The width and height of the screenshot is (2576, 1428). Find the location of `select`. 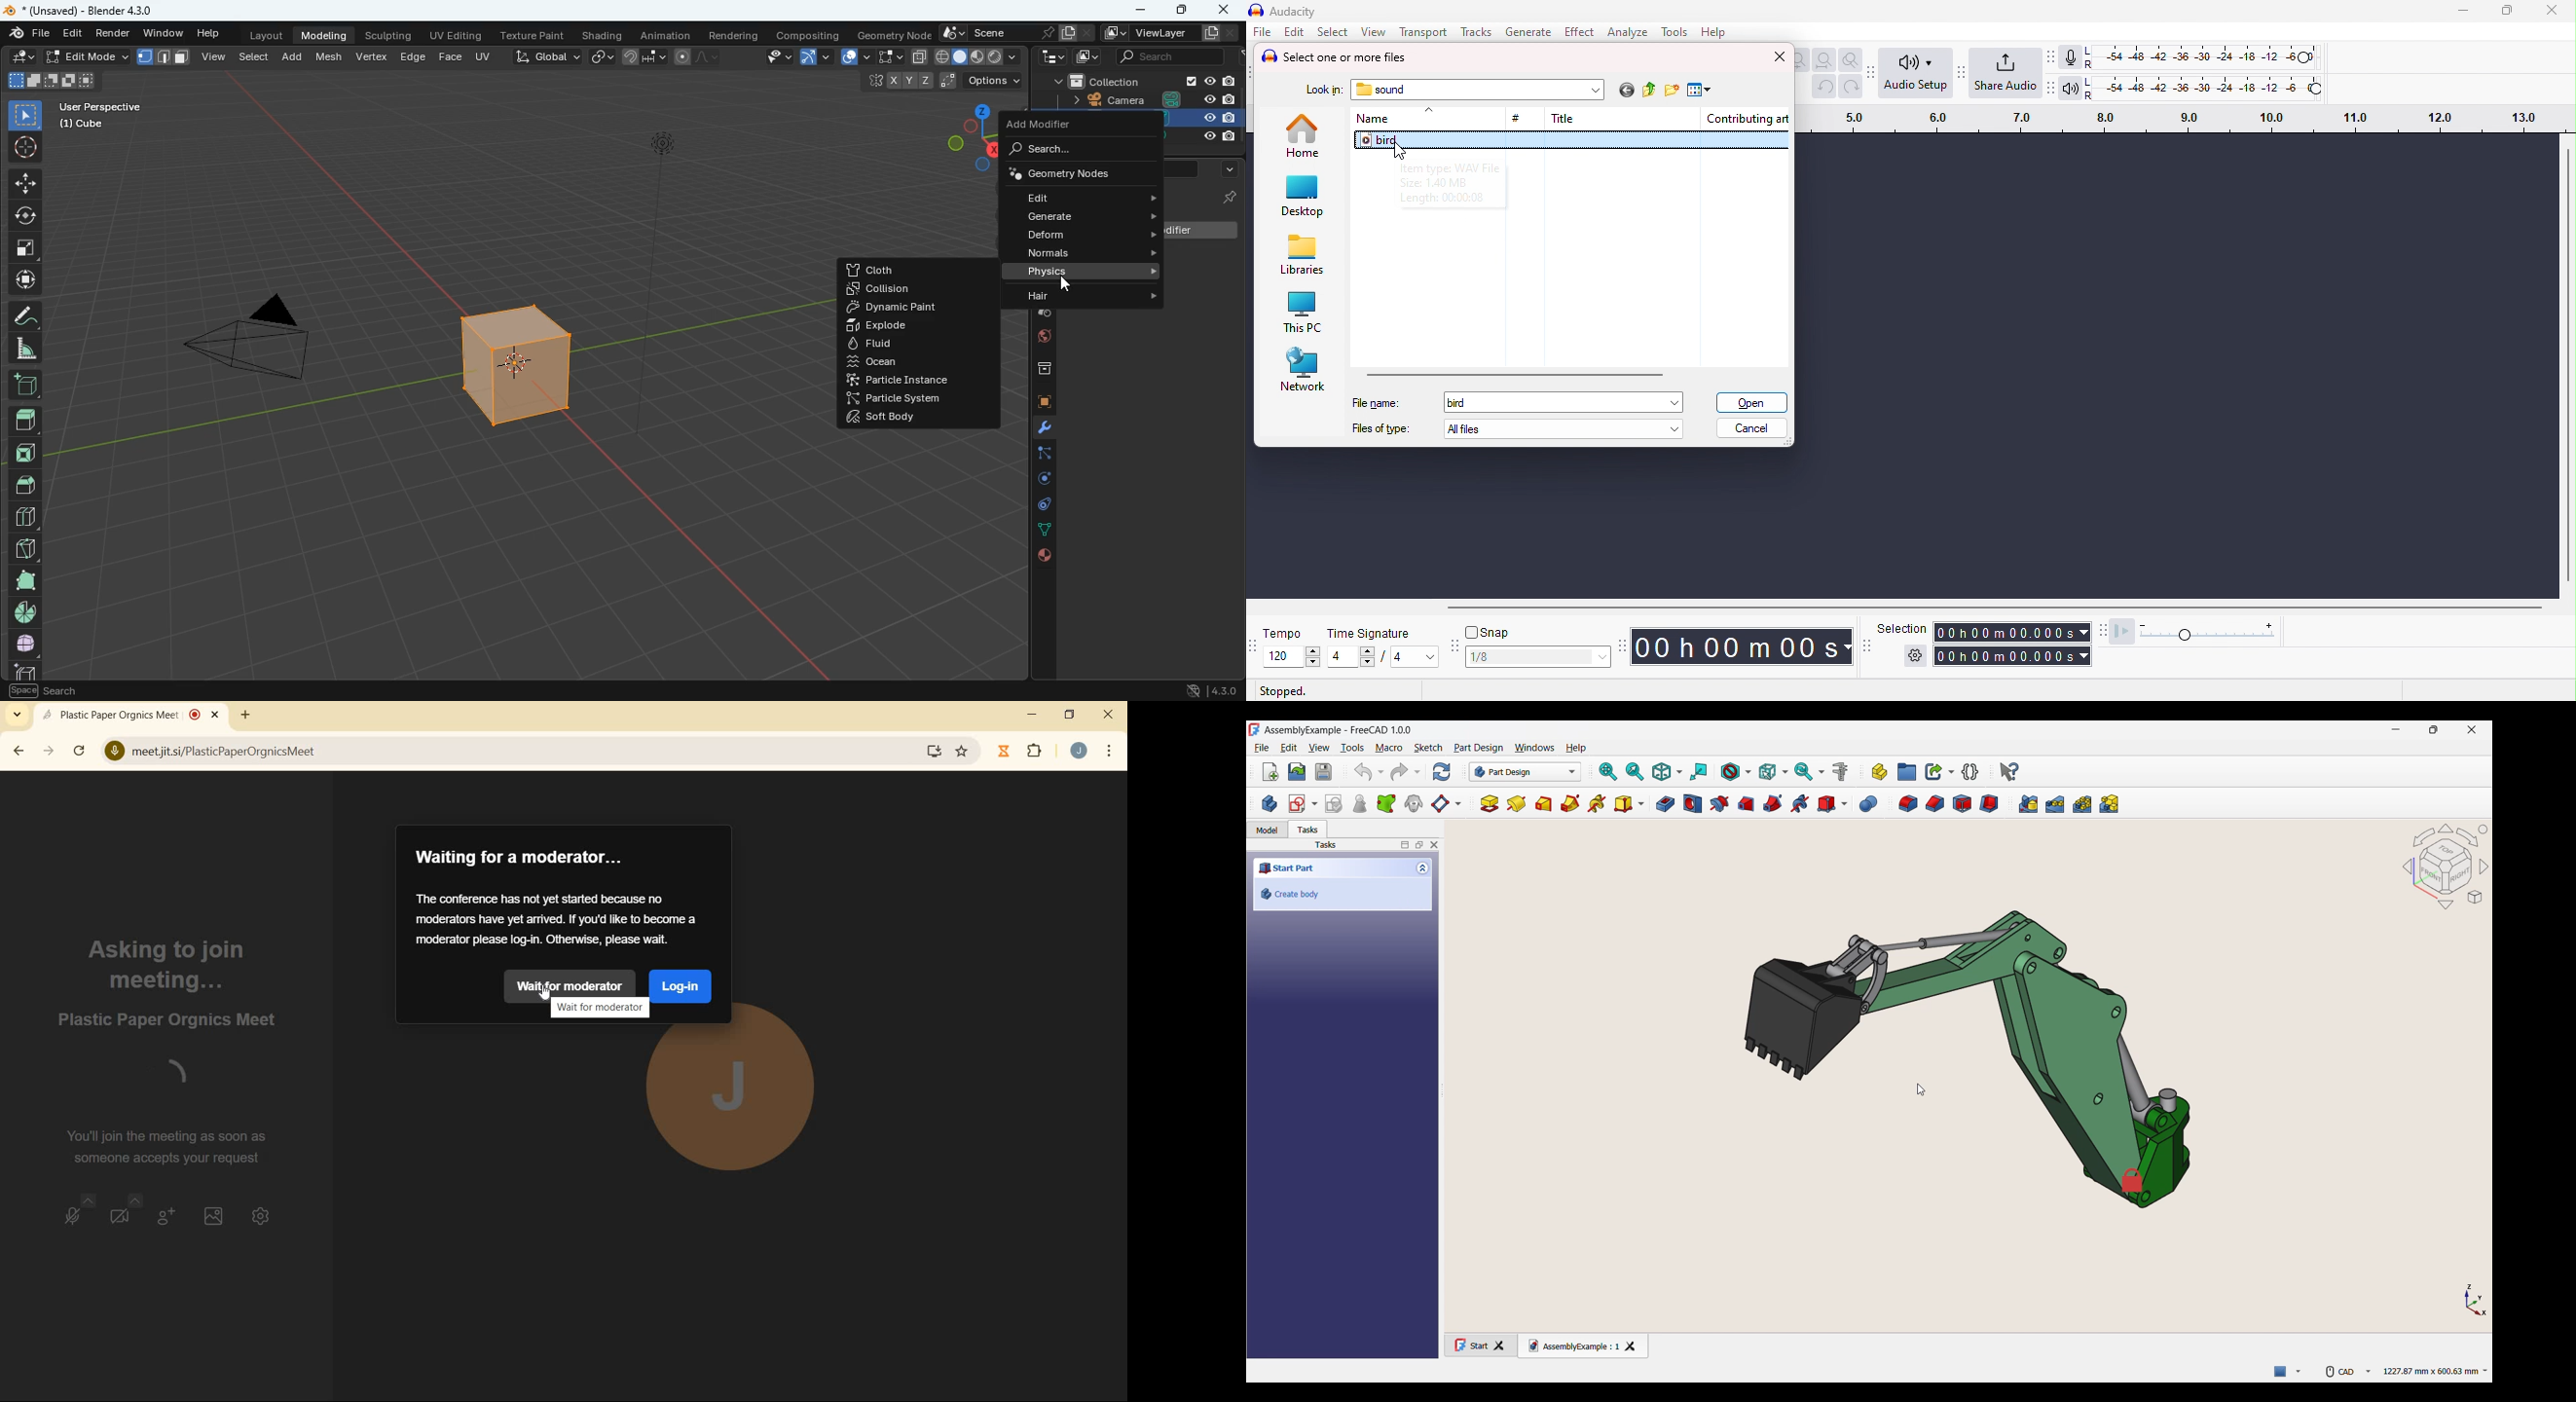

select is located at coordinates (257, 56).